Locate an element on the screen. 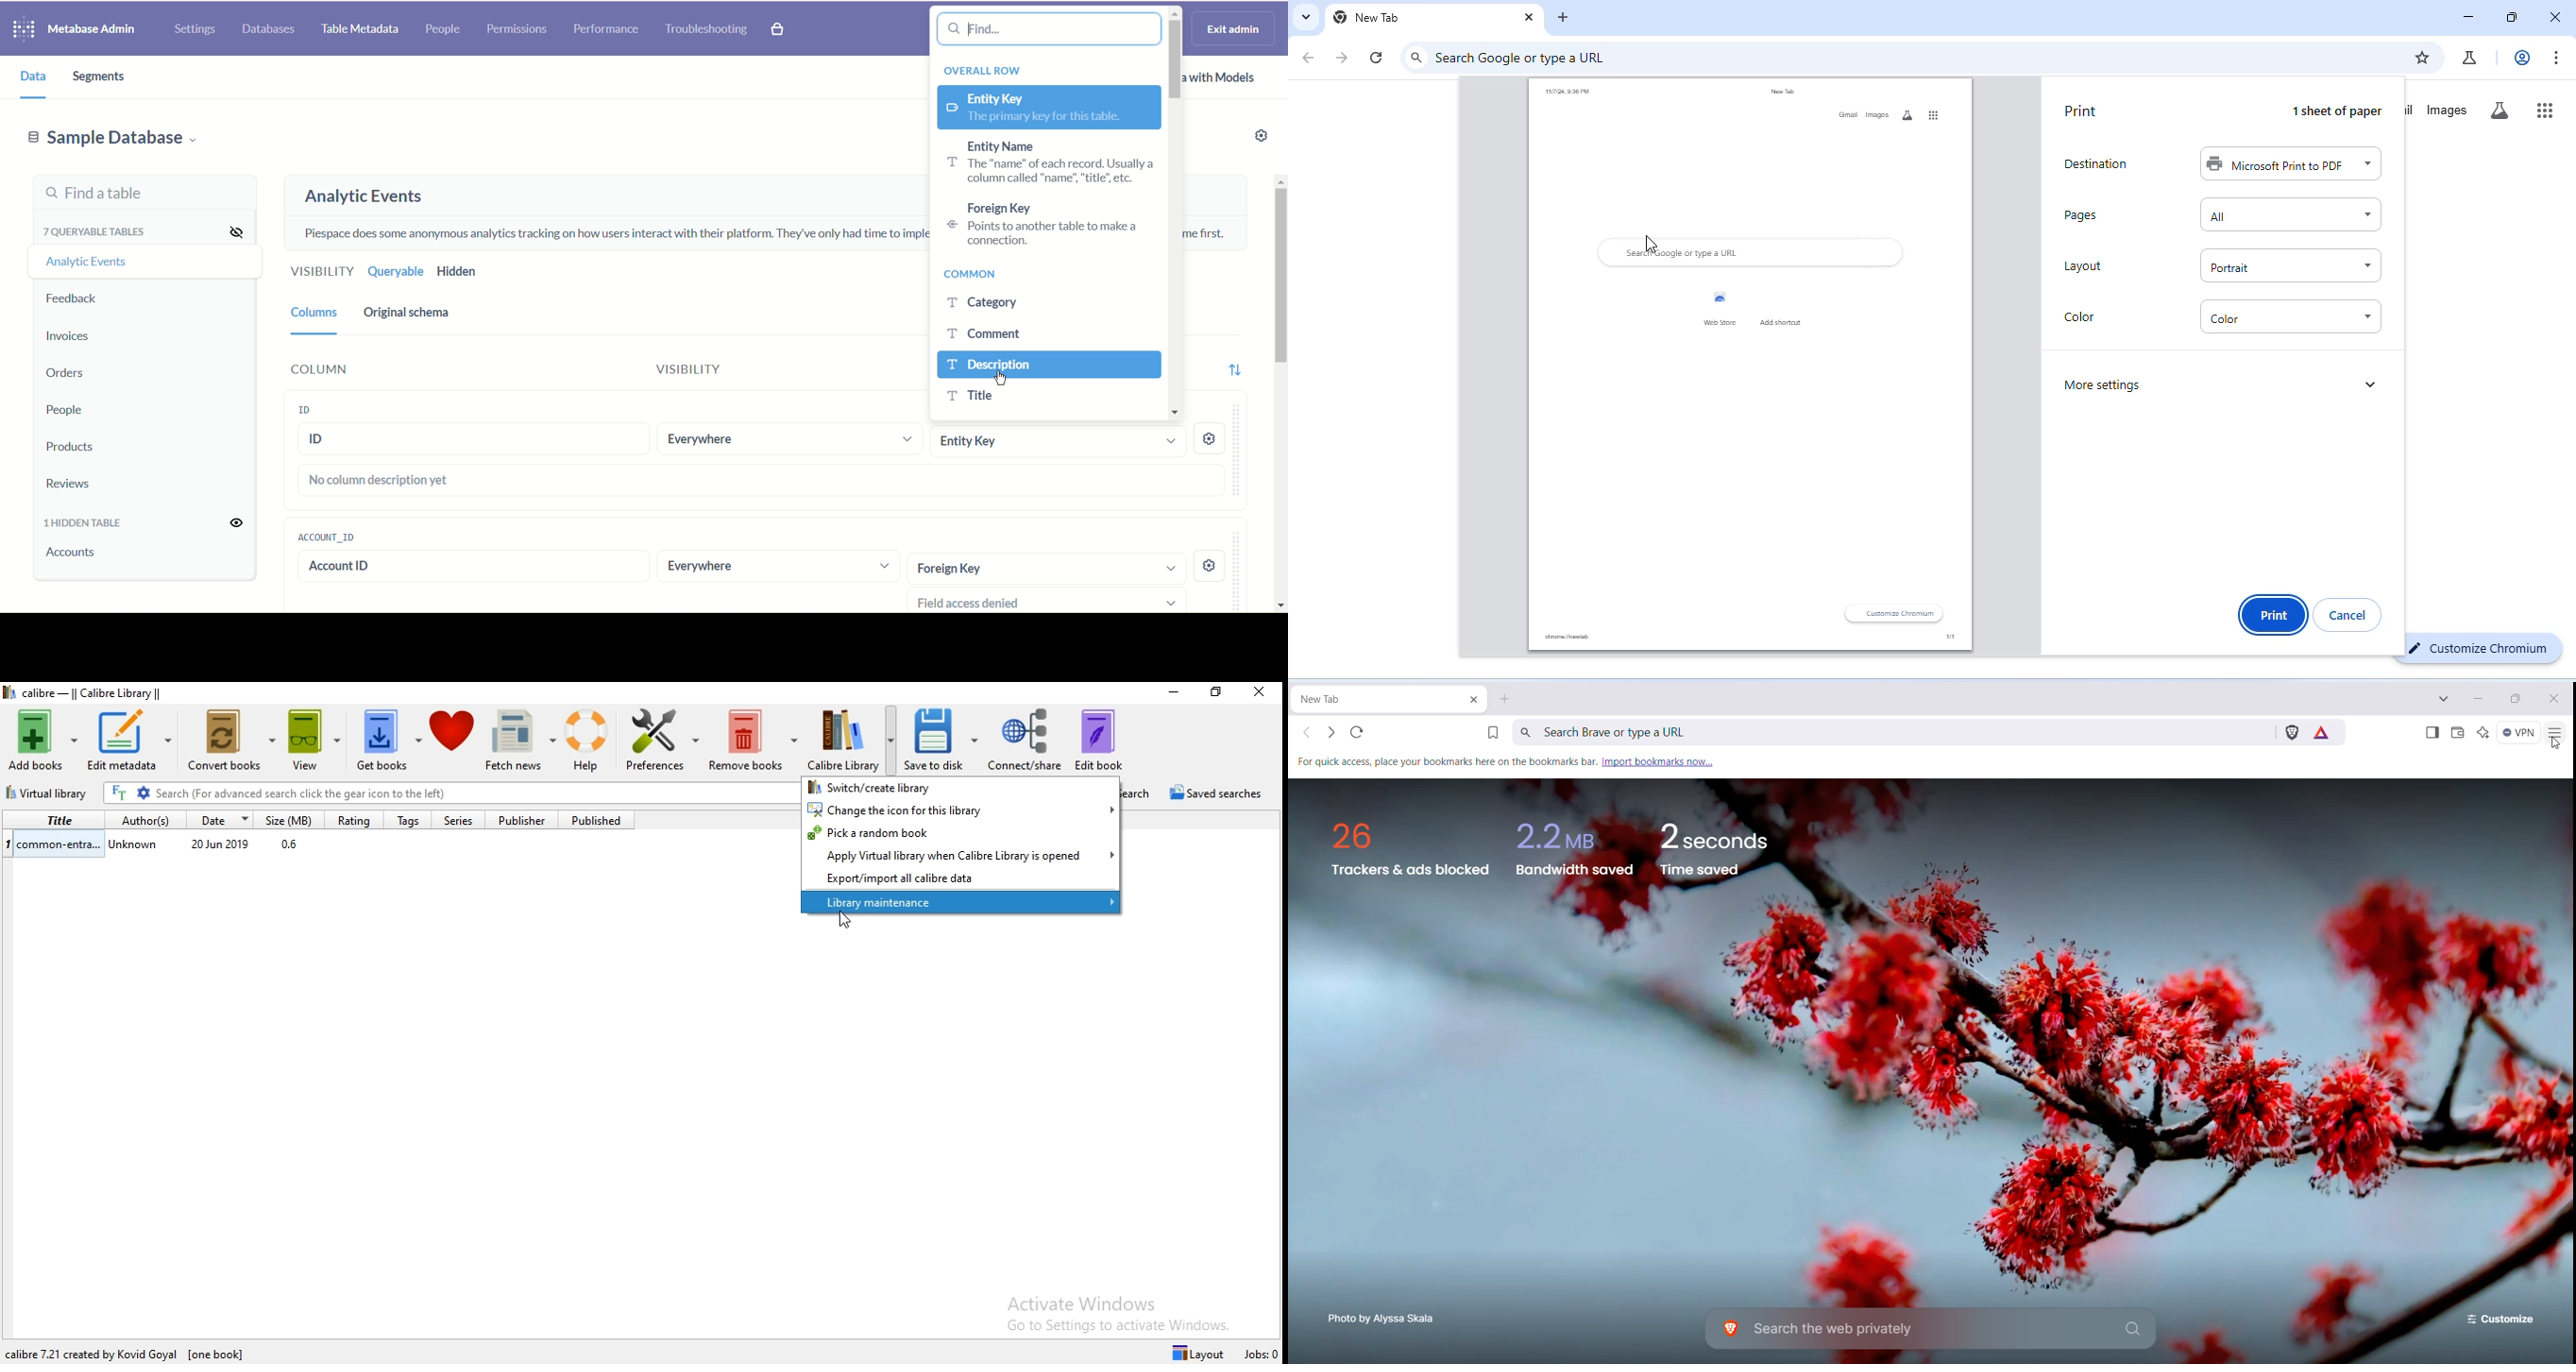 This screenshot has width=2576, height=1372. Advanced search is located at coordinates (144, 794).